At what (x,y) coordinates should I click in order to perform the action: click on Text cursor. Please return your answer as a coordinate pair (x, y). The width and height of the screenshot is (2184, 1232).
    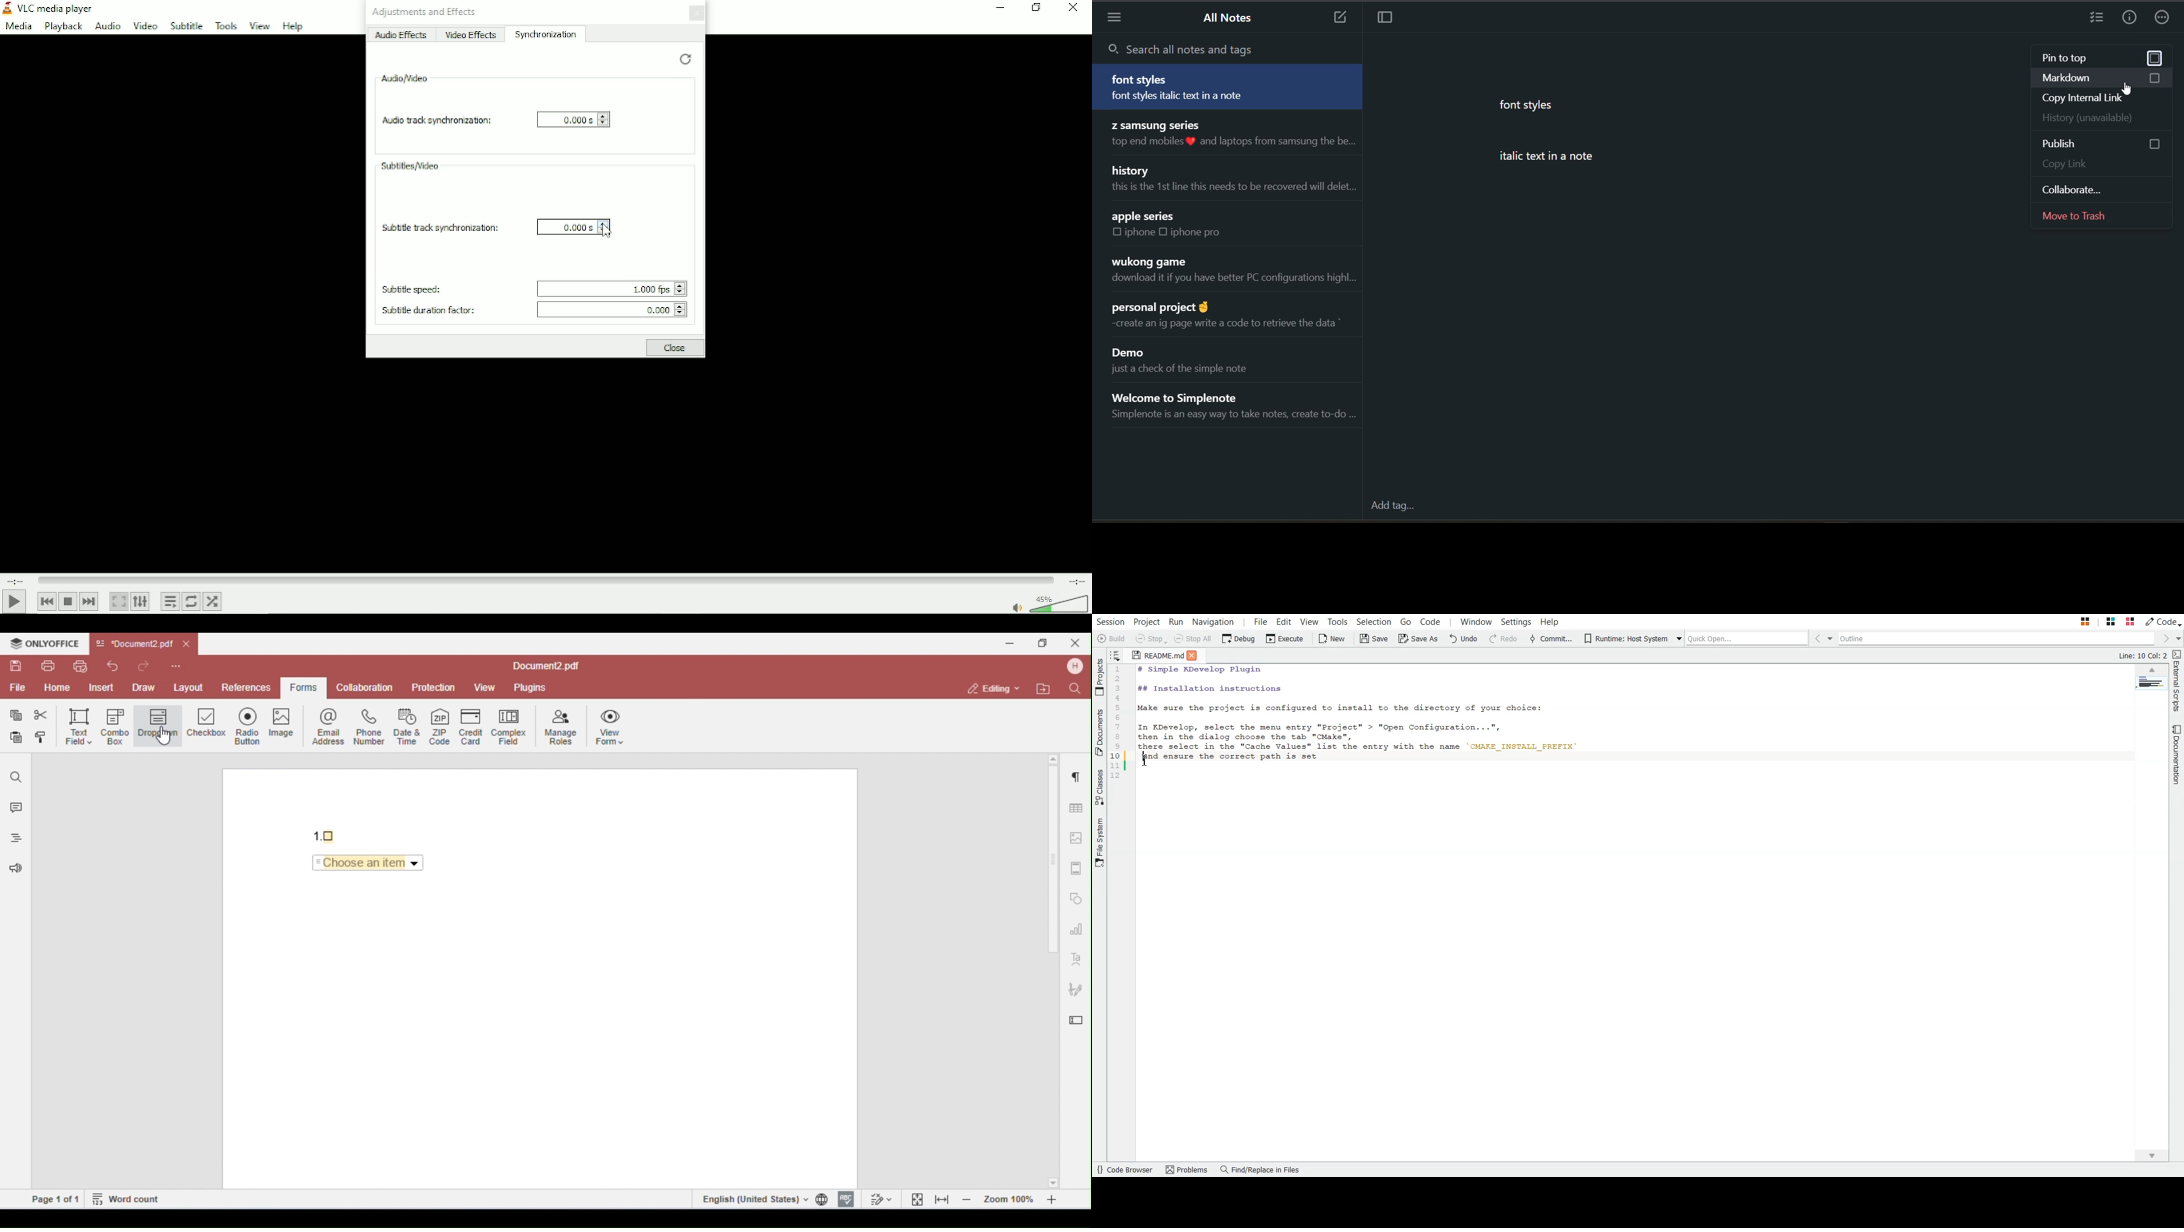
    Looking at the image, I should click on (1143, 753).